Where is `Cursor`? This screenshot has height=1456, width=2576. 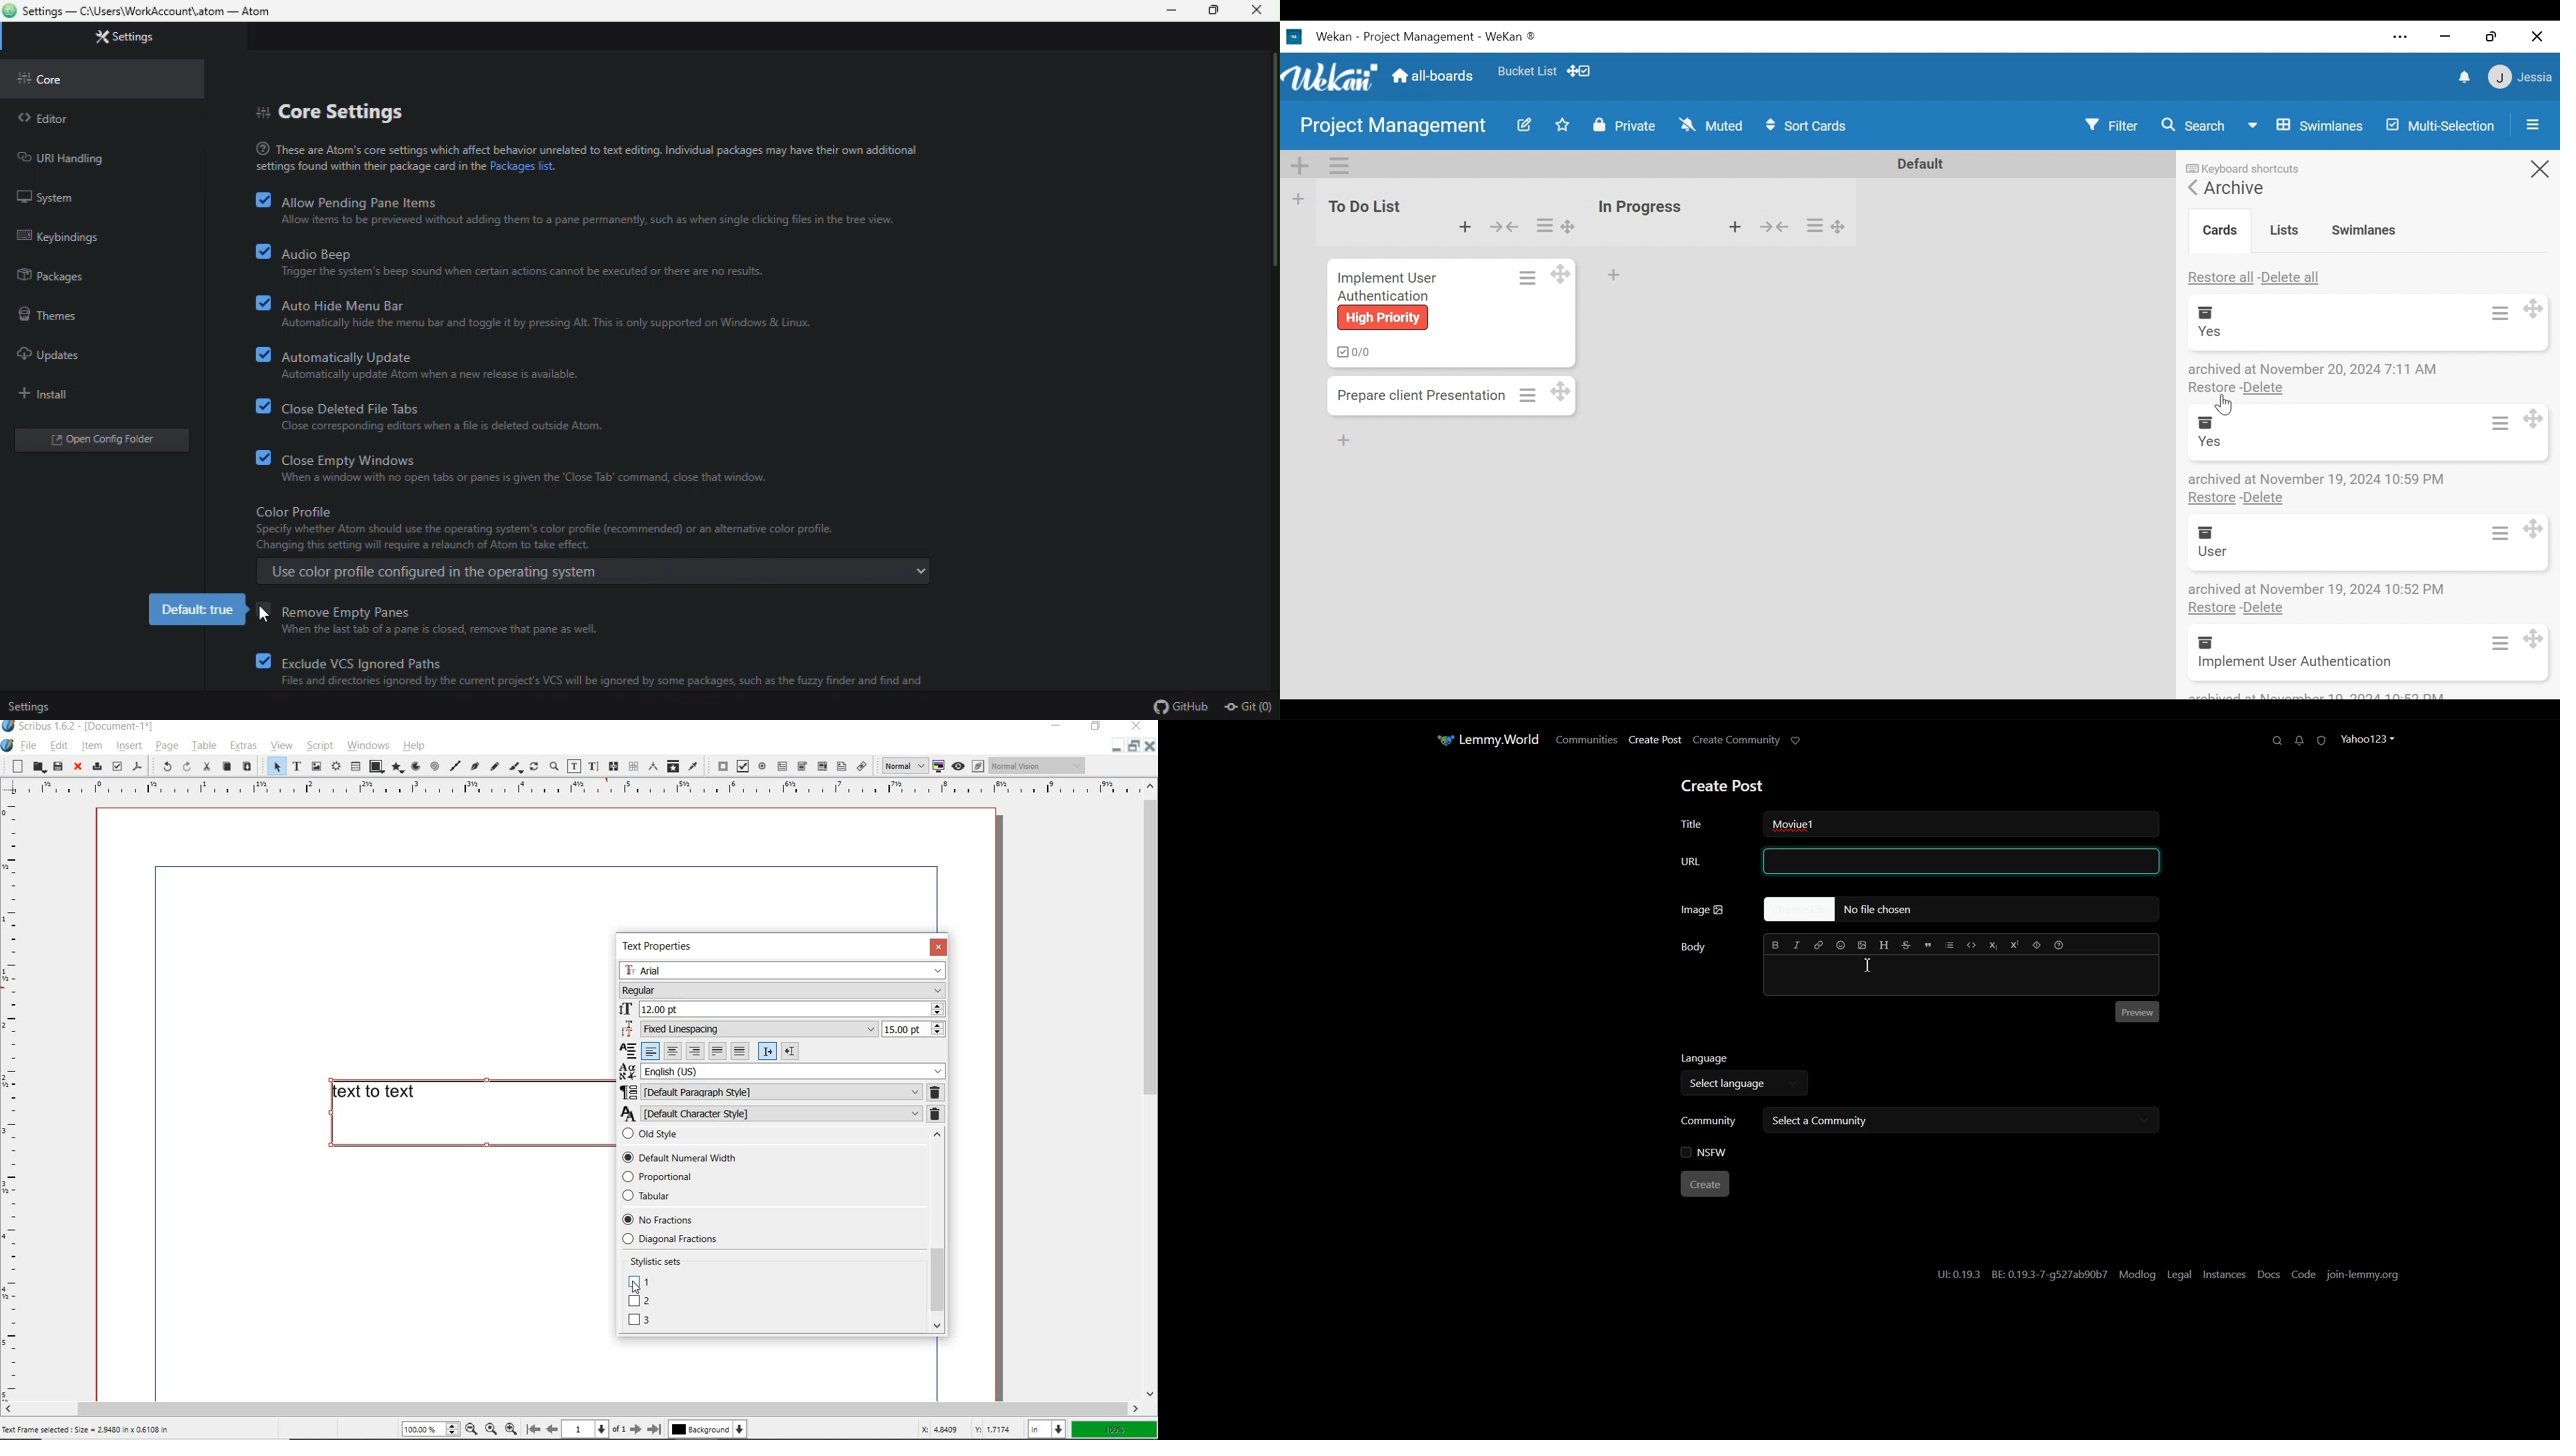 Cursor is located at coordinates (635, 1288).